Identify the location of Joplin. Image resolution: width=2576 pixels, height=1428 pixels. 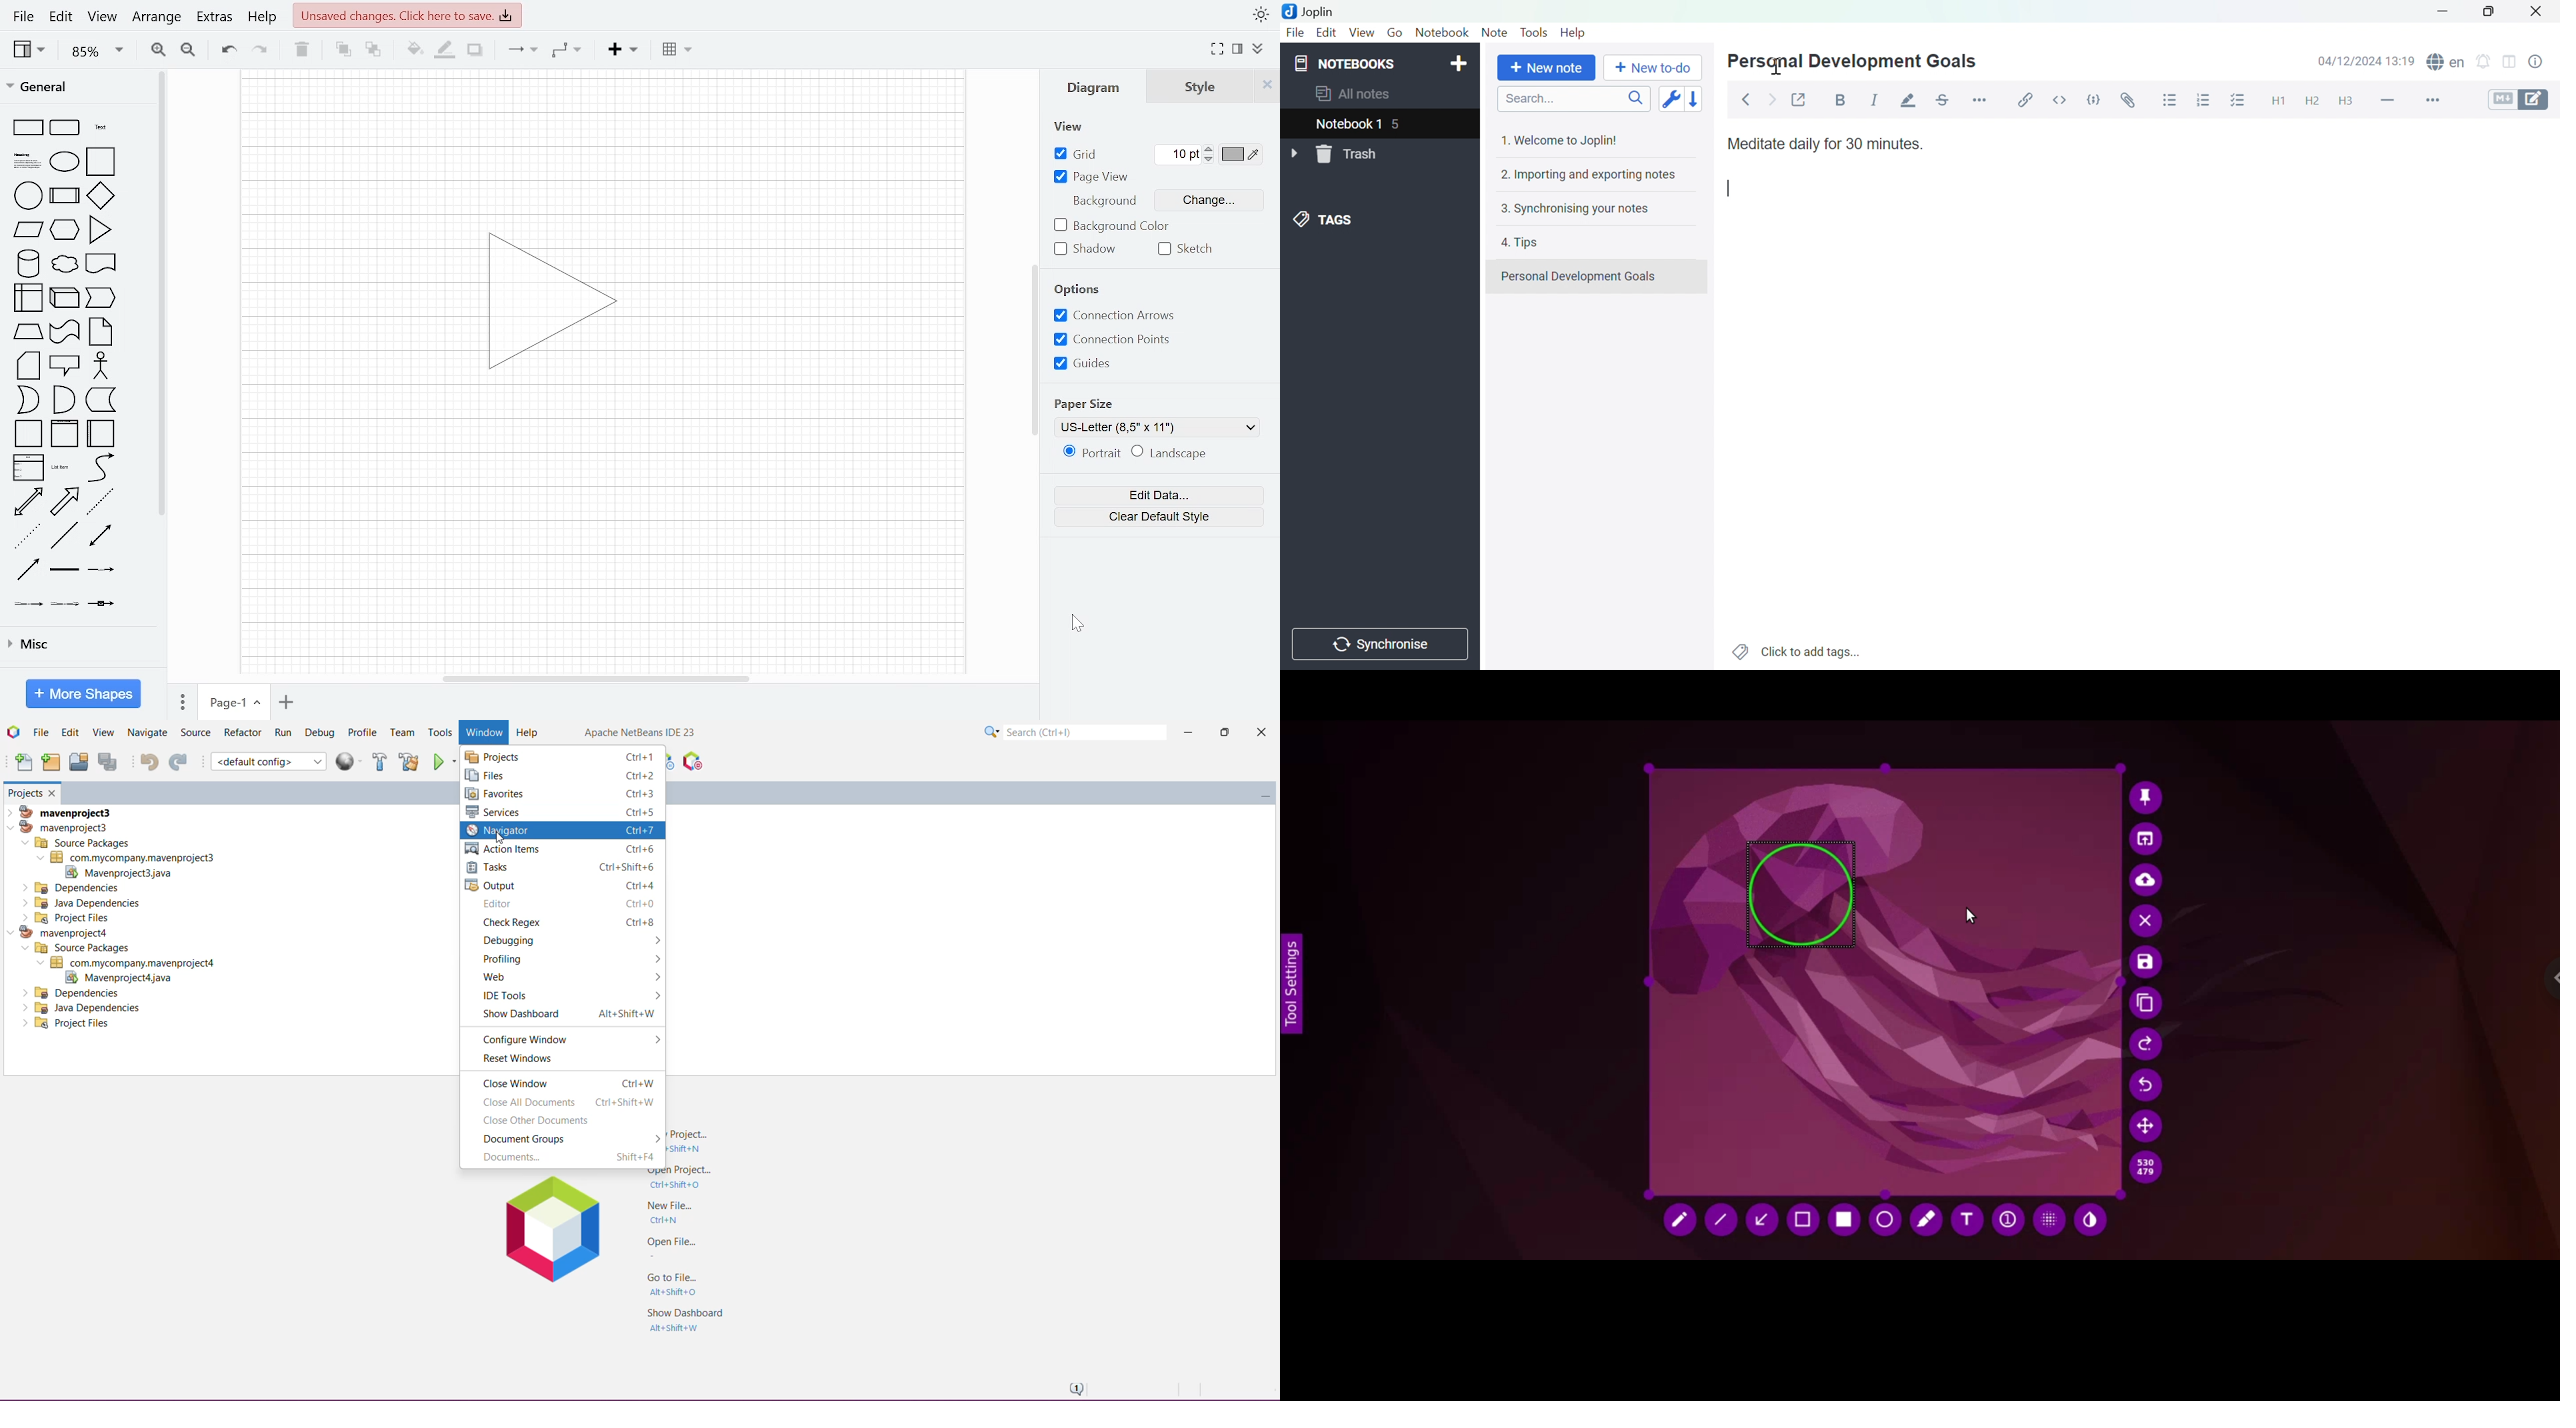
(1311, 11).